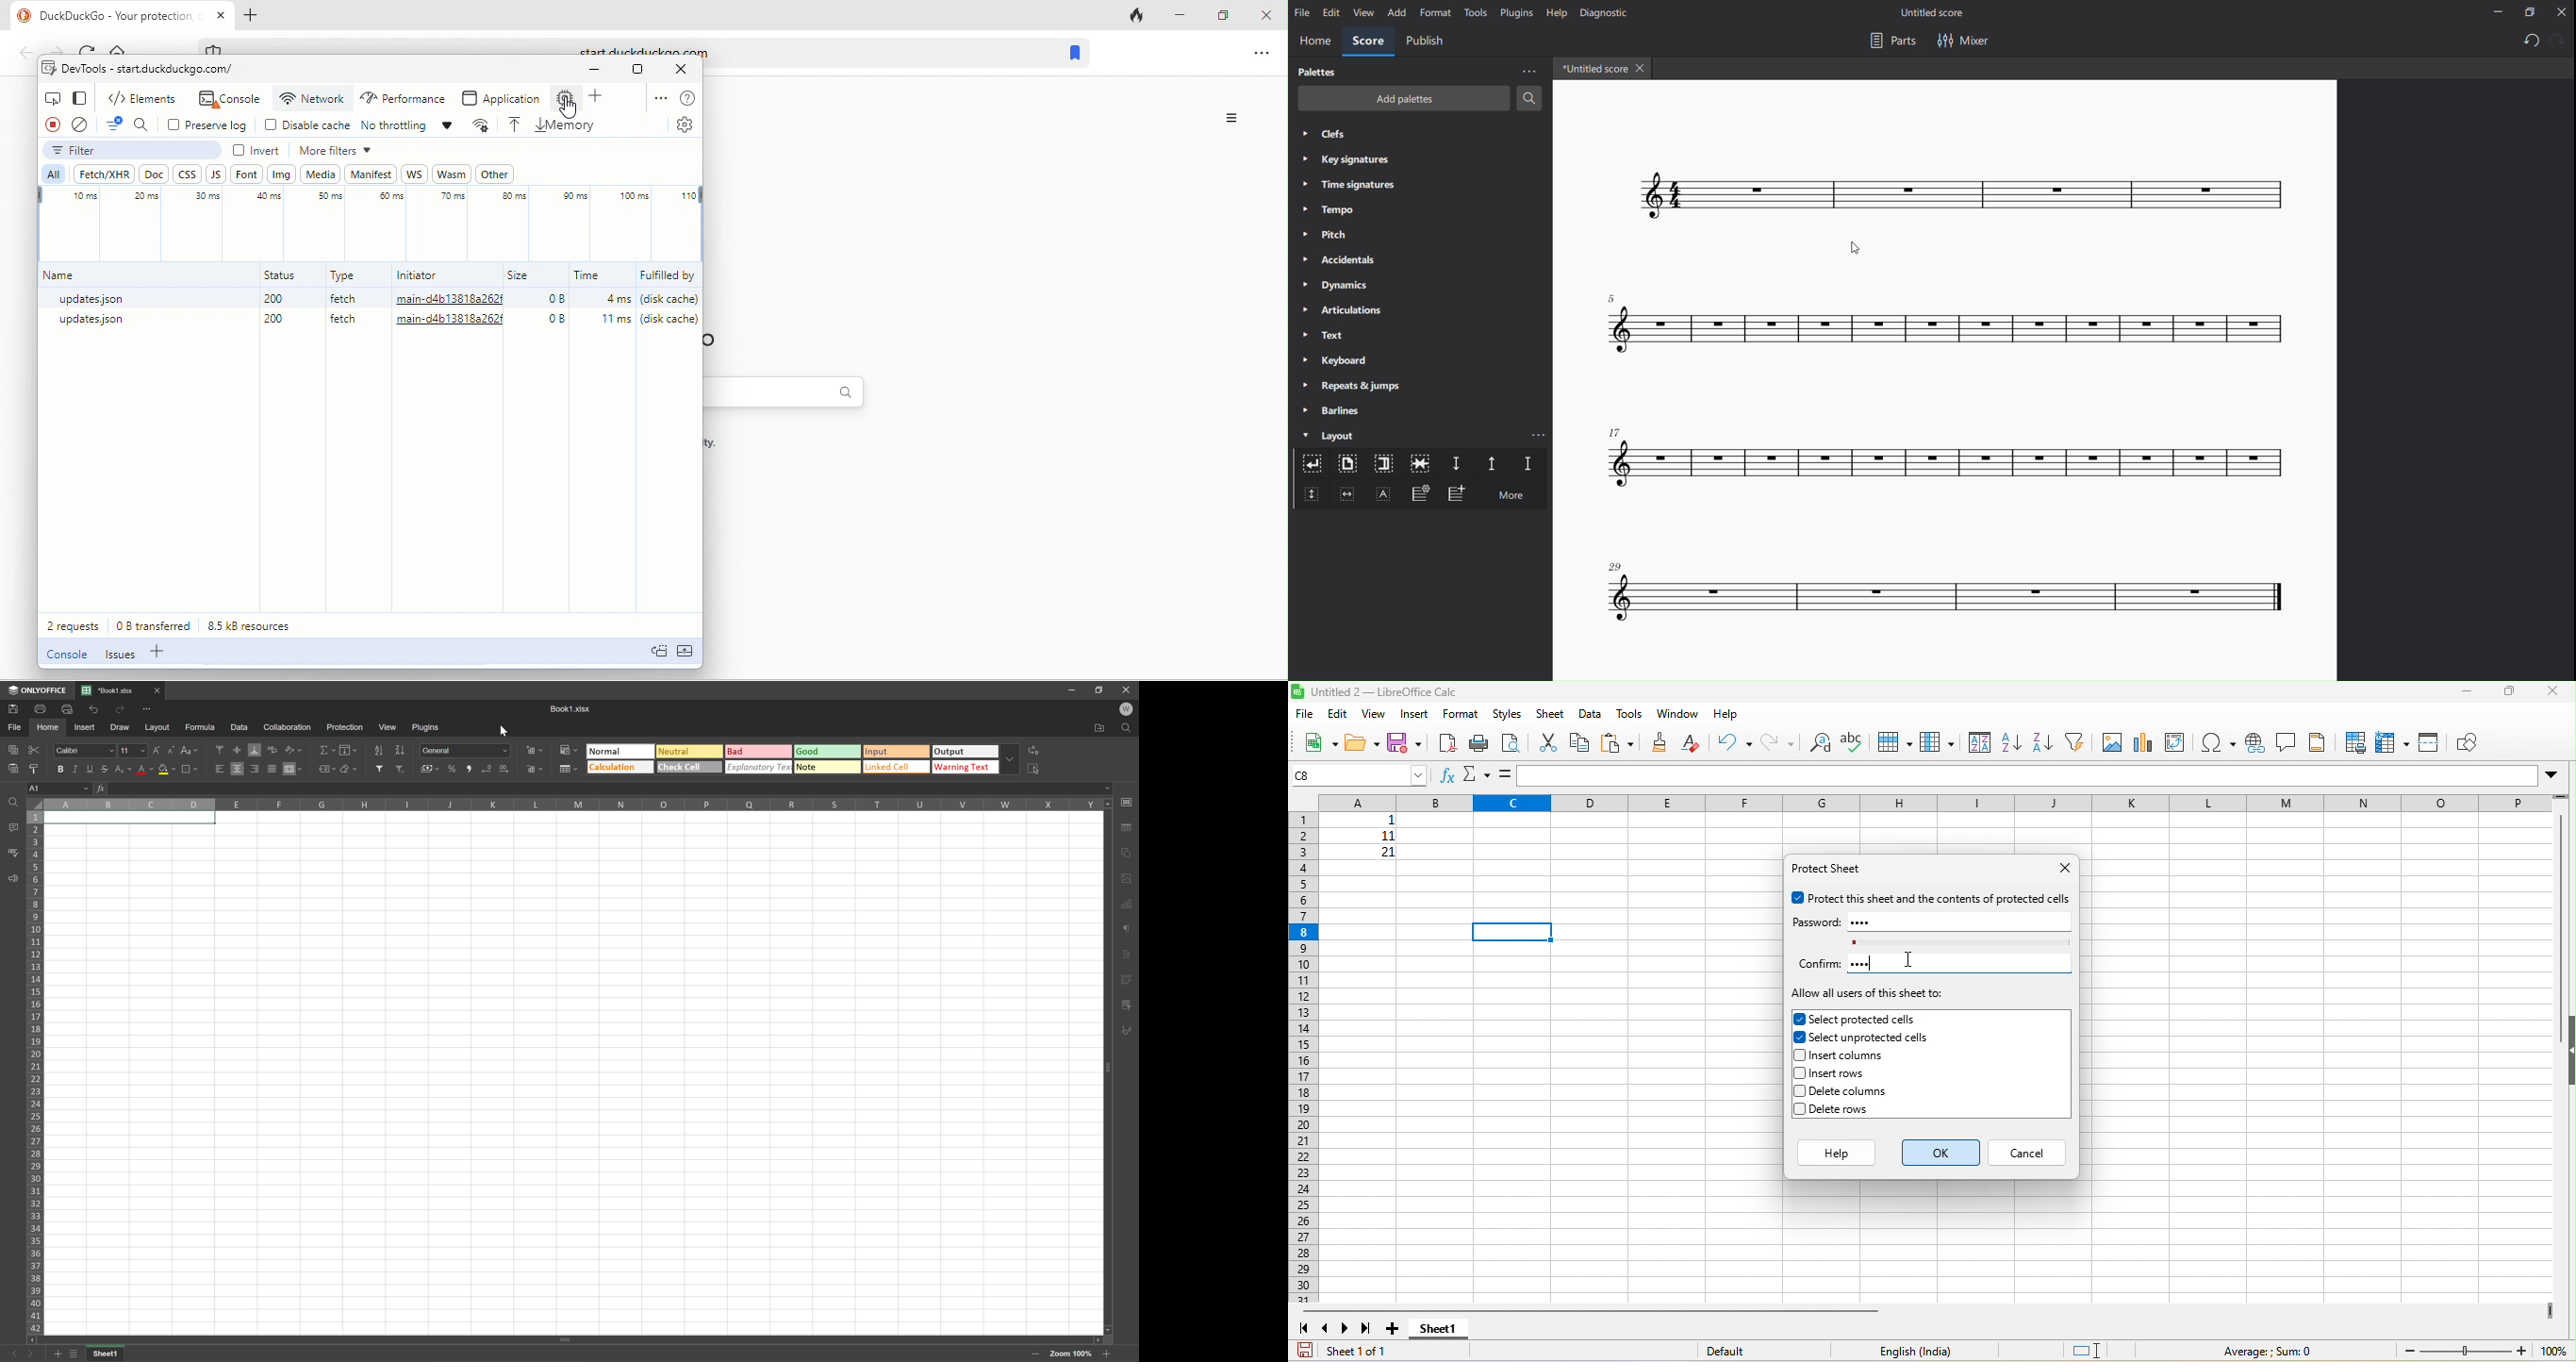 Image resolution: width=2576 pixels, height=1372 pixels. What do you see at coordinates (453, 770) in the screenshot?
I see `Percent style` at bounding box center [453, 770].